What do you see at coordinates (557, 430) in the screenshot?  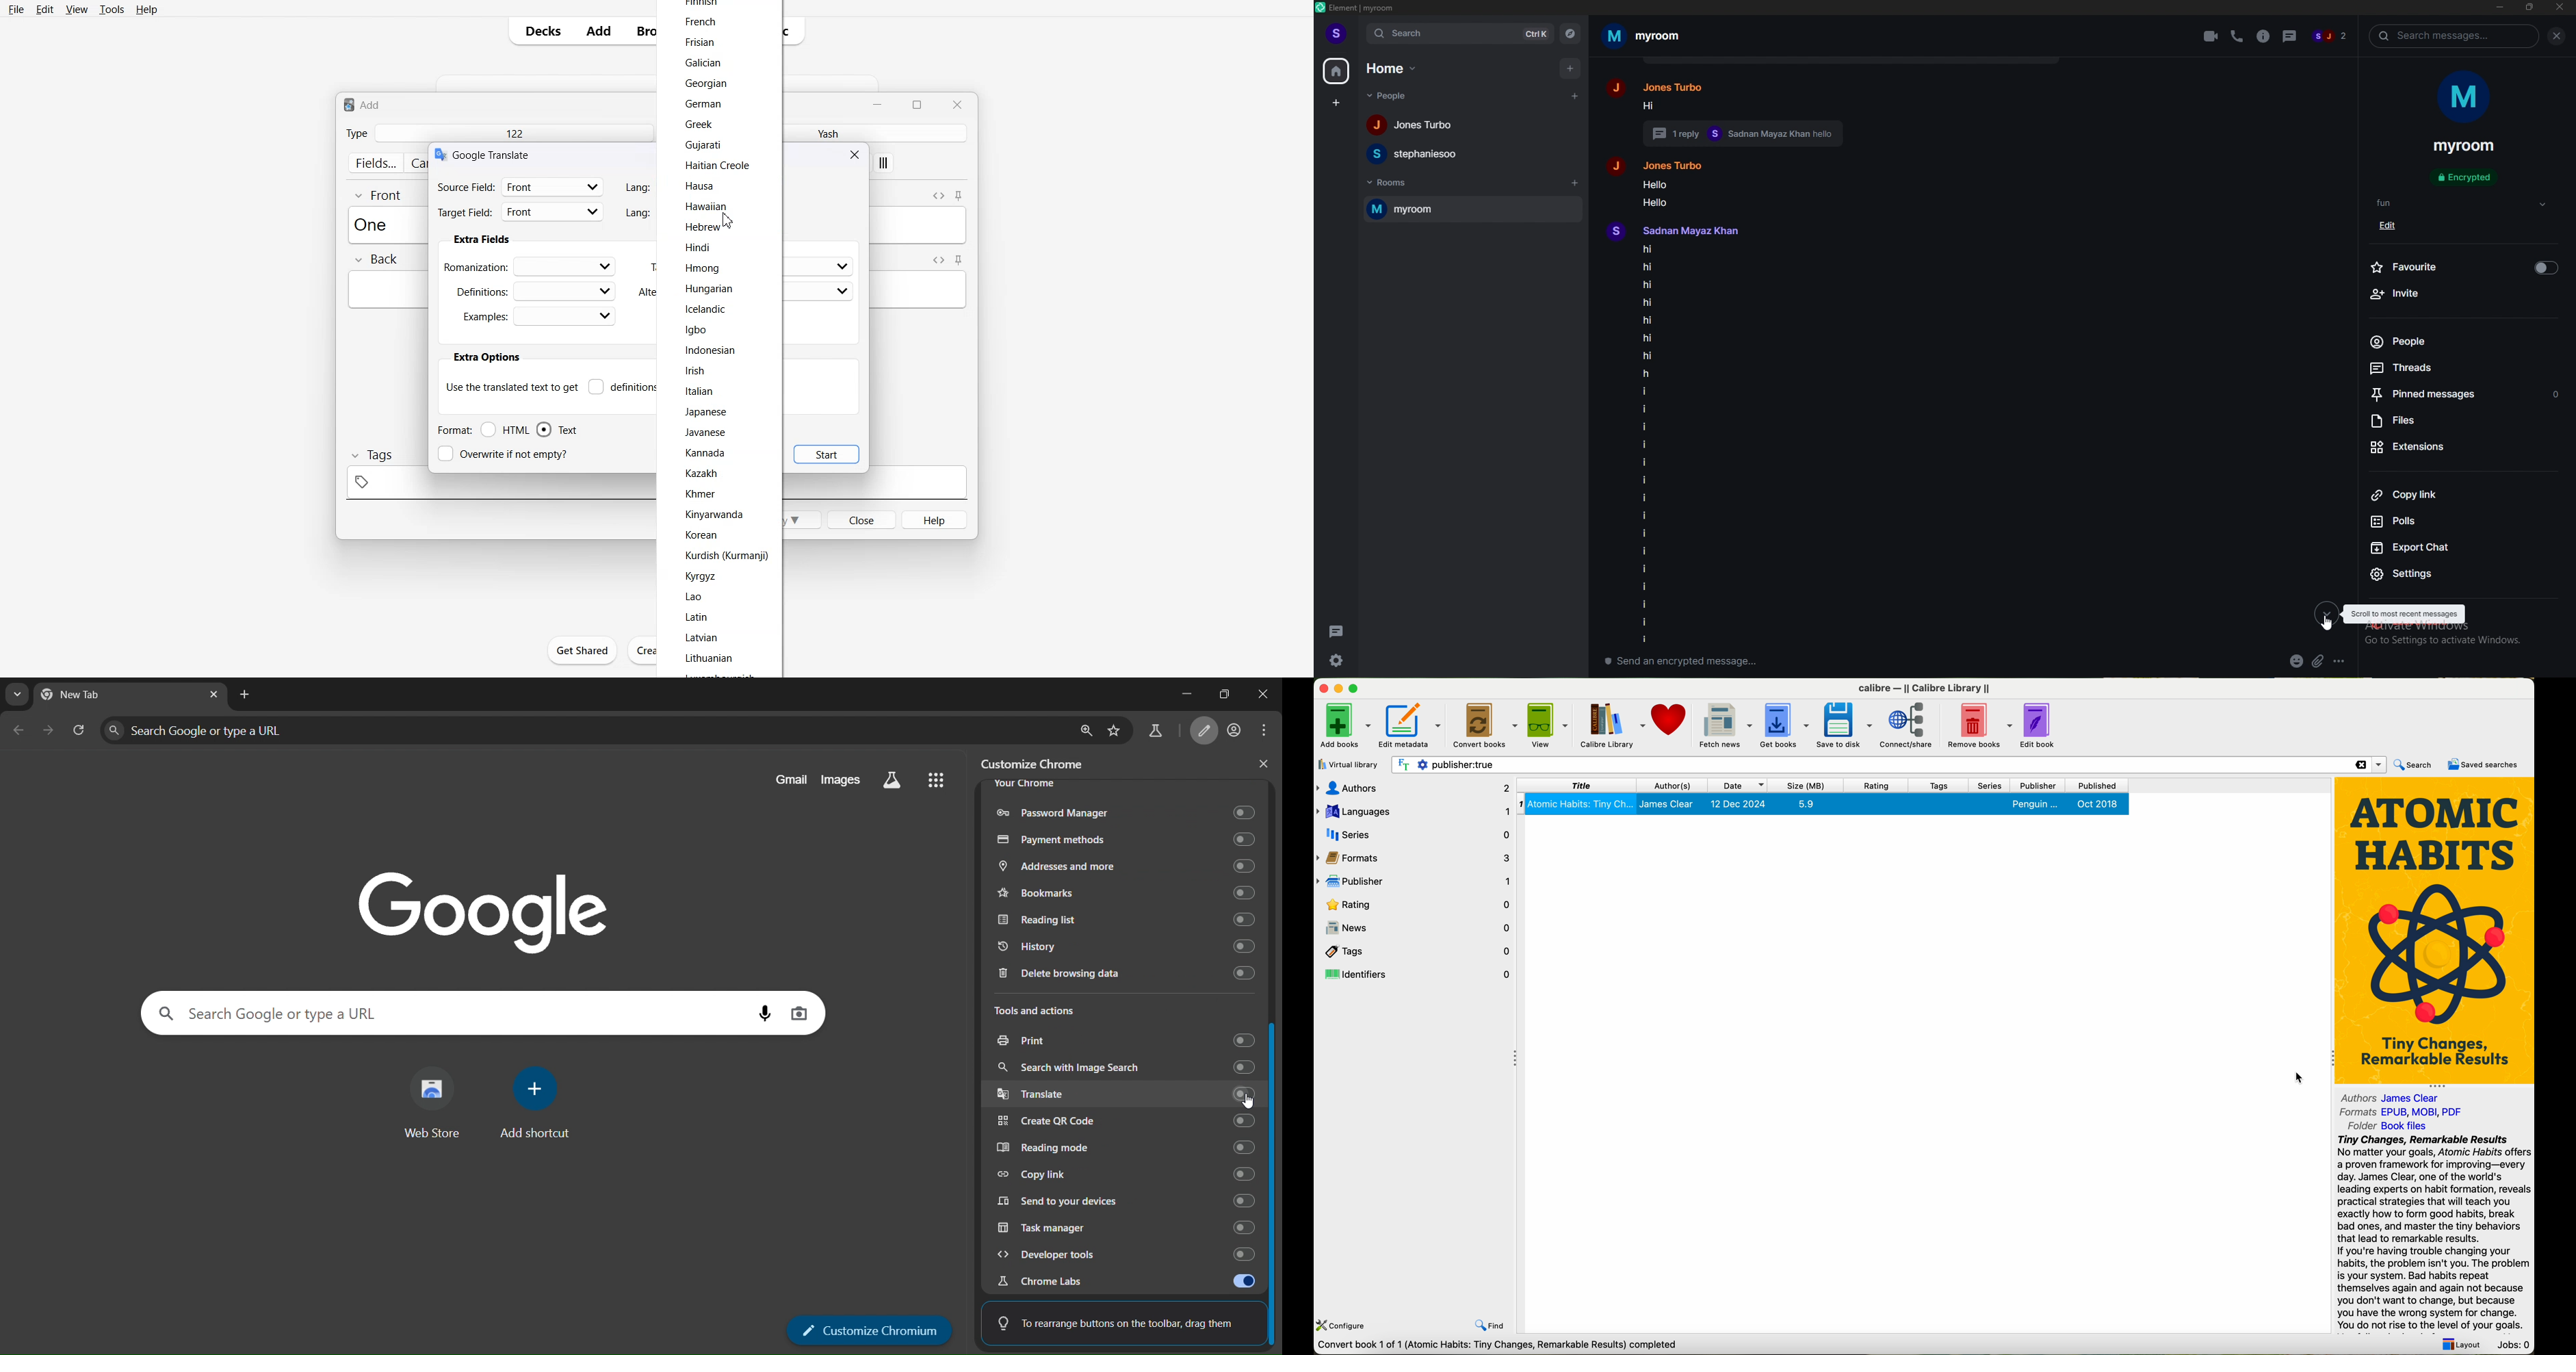 I see `Text` at bounding box center [557, 430].